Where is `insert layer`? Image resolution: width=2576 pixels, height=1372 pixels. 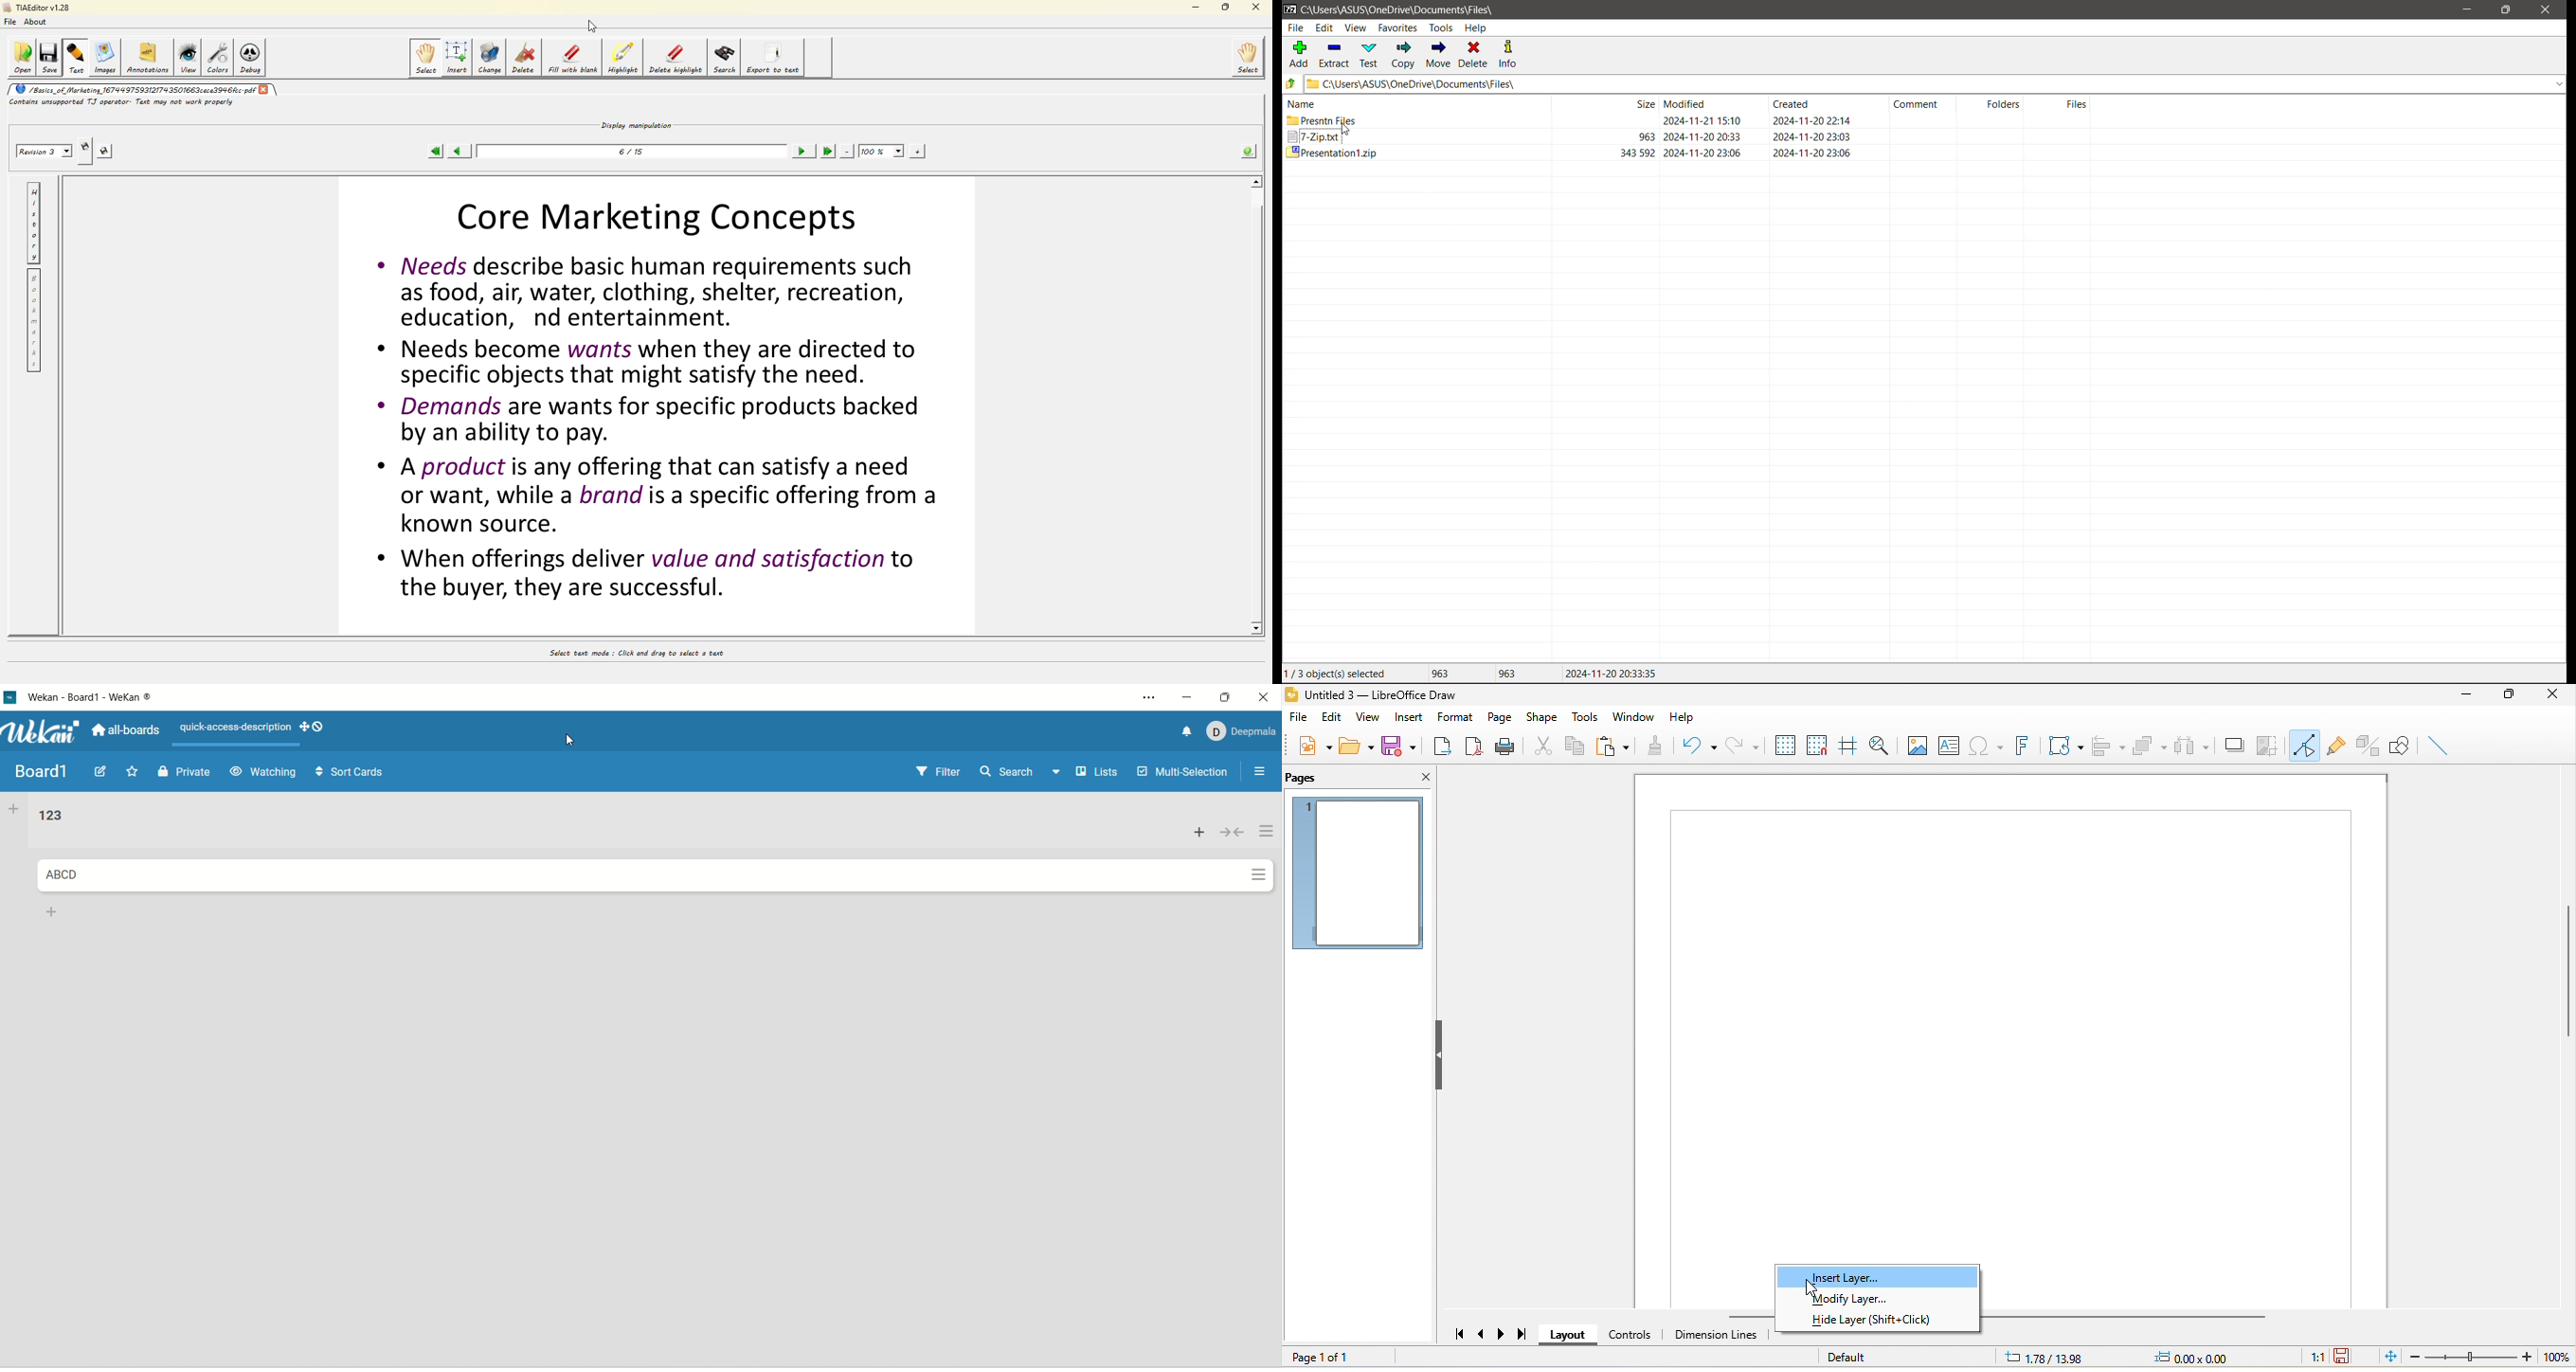 insert layer is located at coordinates (1875, 1277).